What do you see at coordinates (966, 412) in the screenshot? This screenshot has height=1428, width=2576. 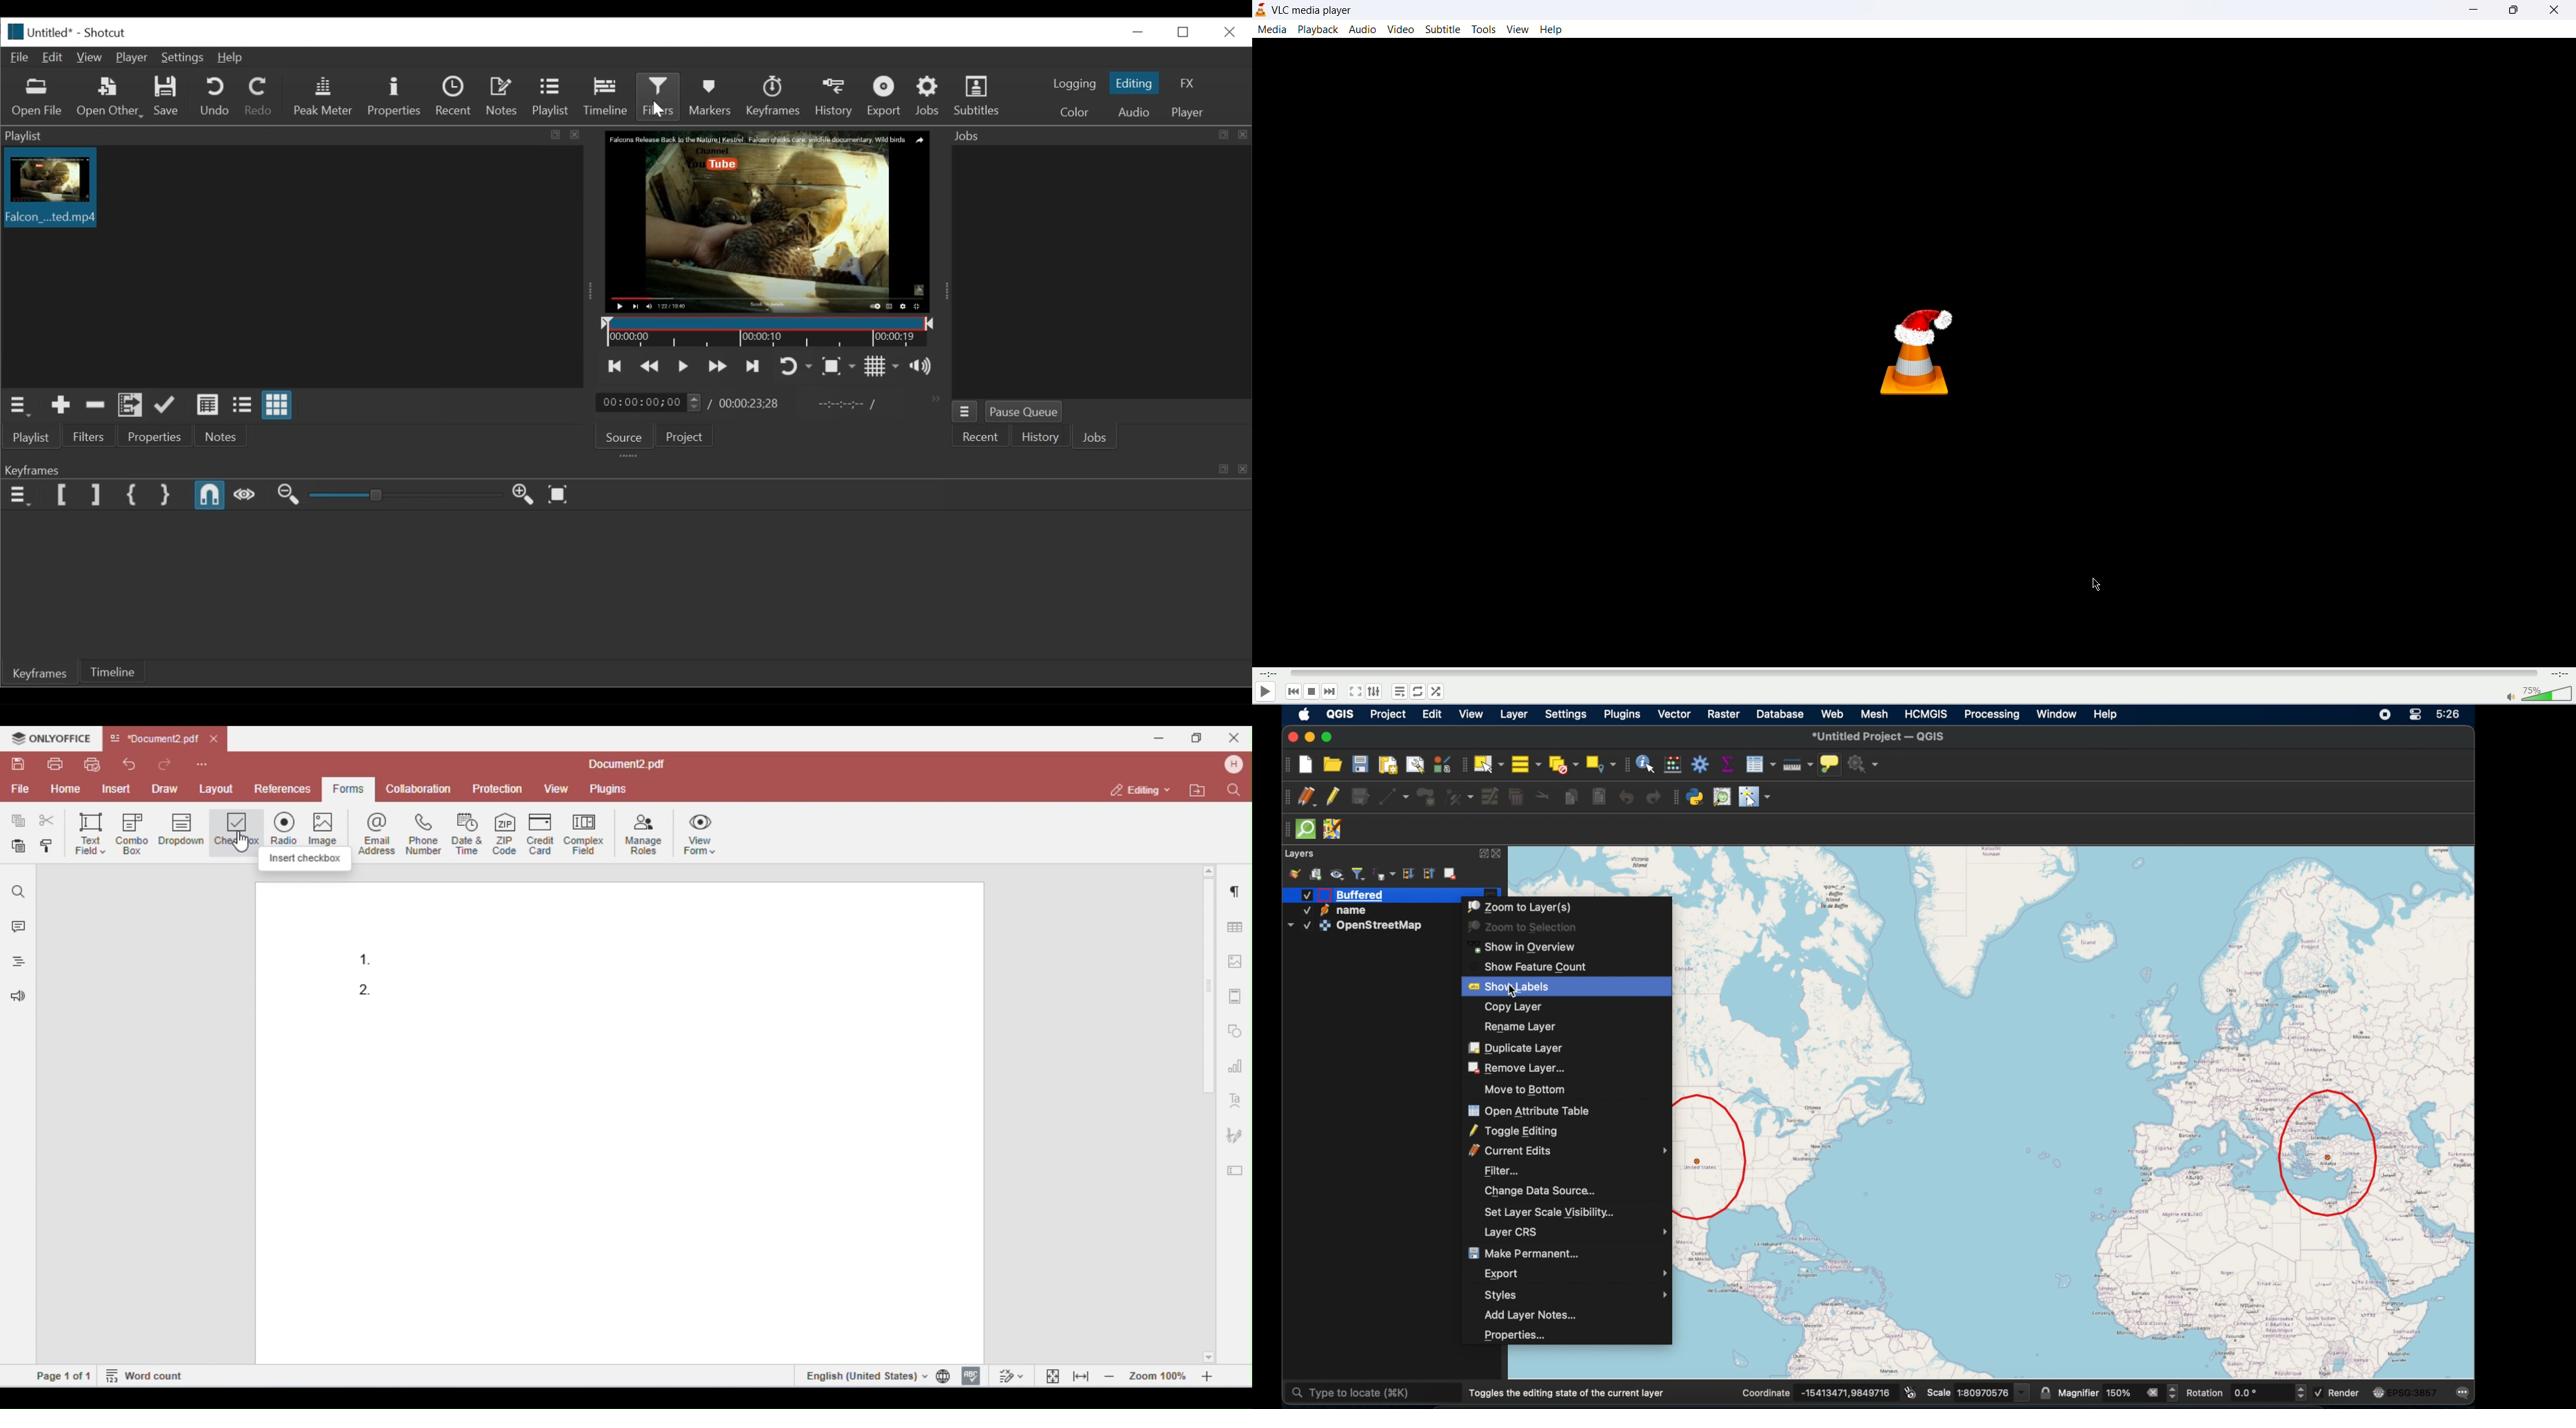 I see `Jobs Menu` at bounding box center [966, 412].